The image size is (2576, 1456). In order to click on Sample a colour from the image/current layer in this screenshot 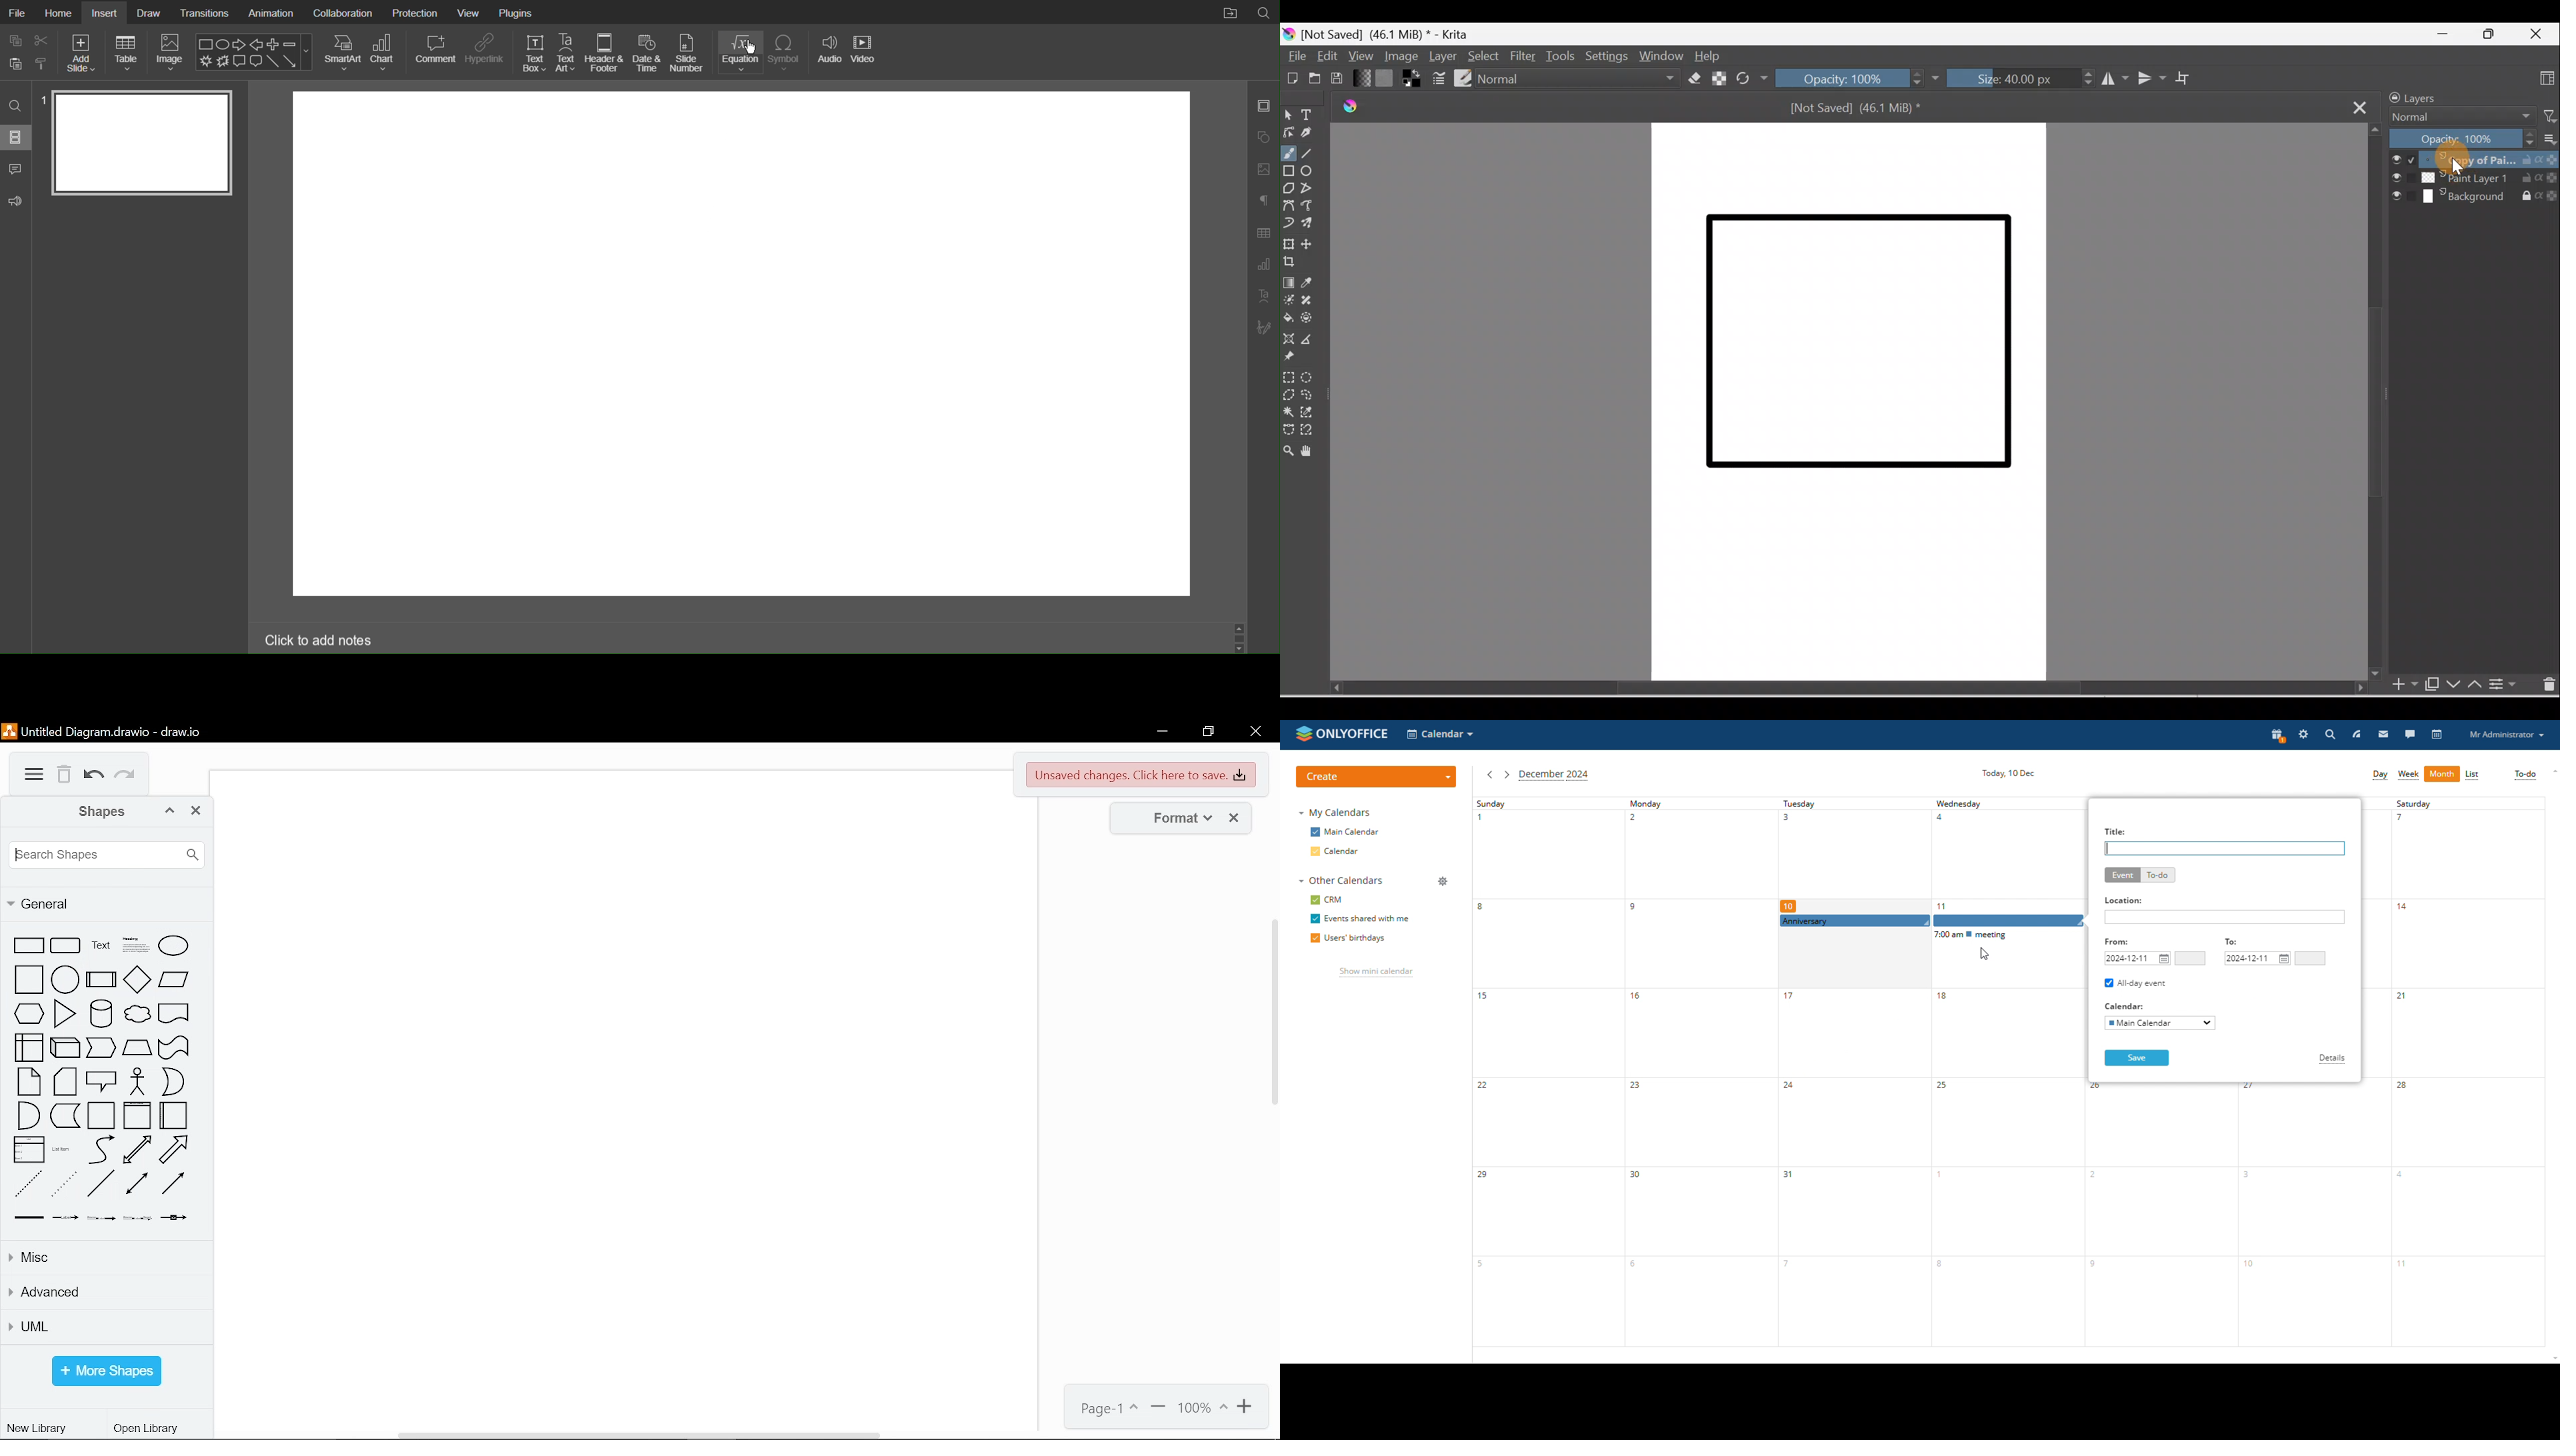, I will do `click(1317, 283)`.